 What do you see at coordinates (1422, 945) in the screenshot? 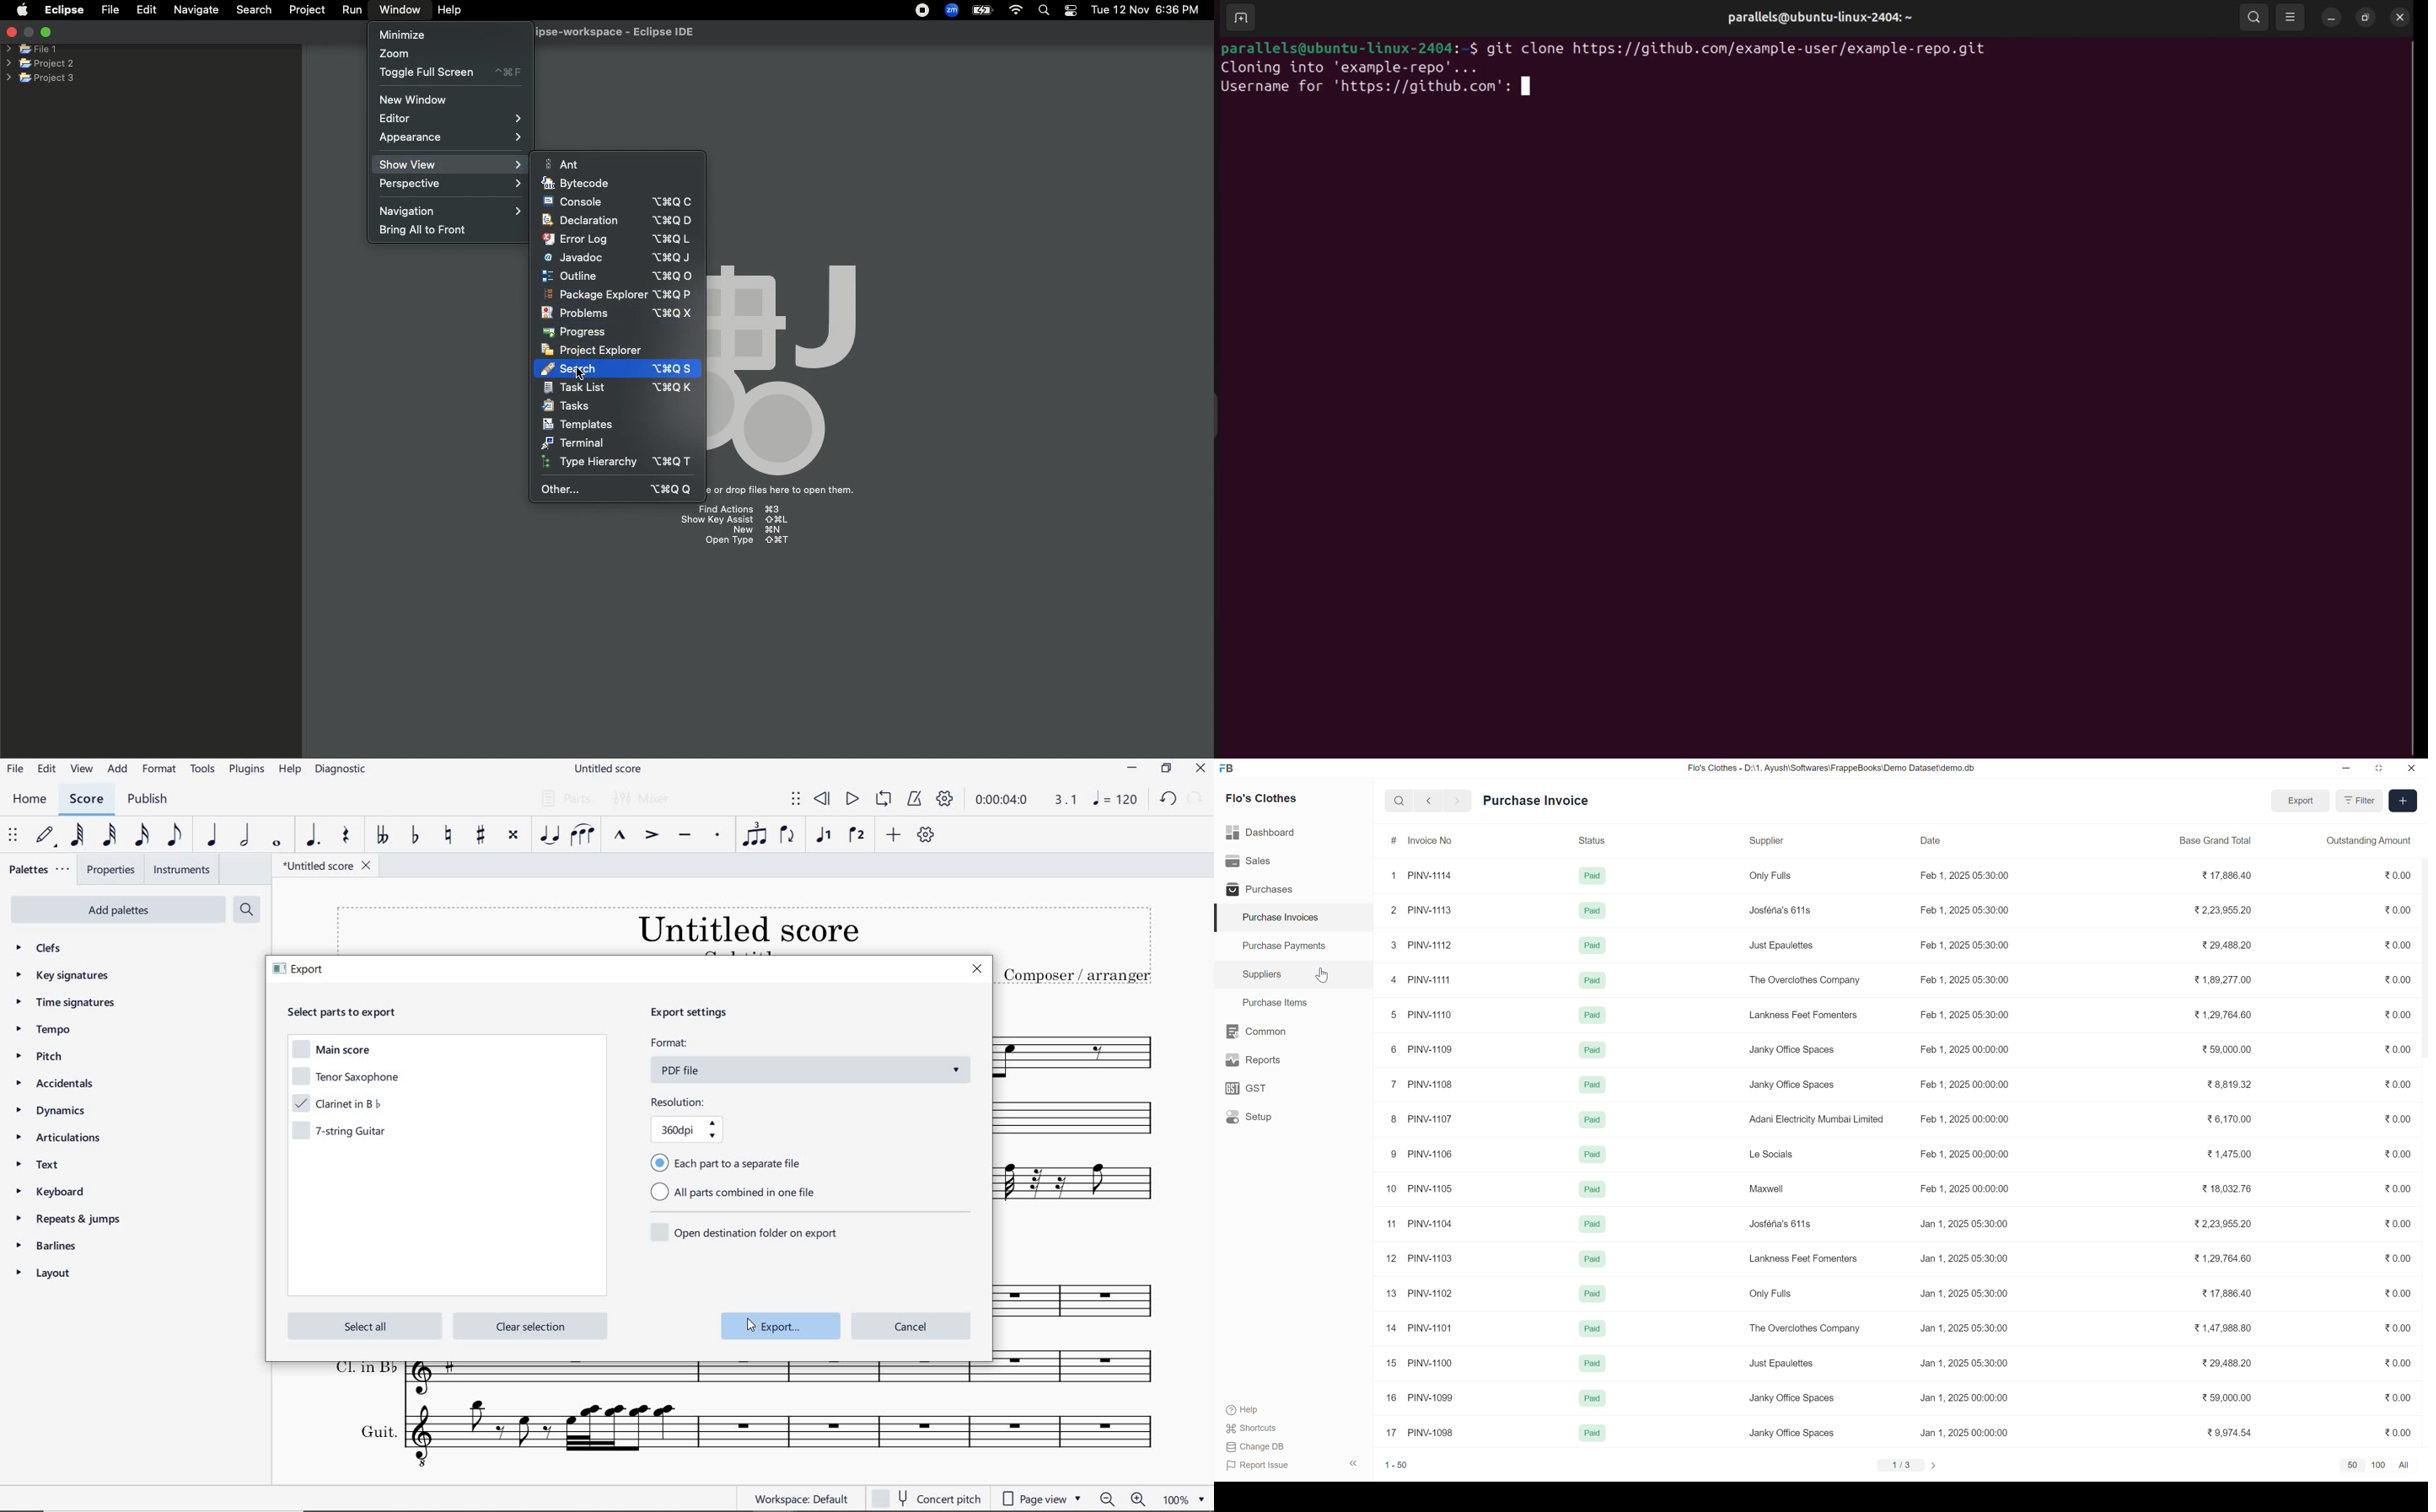
I see `3 PINV-1112` at bounding box center [1422, 945].